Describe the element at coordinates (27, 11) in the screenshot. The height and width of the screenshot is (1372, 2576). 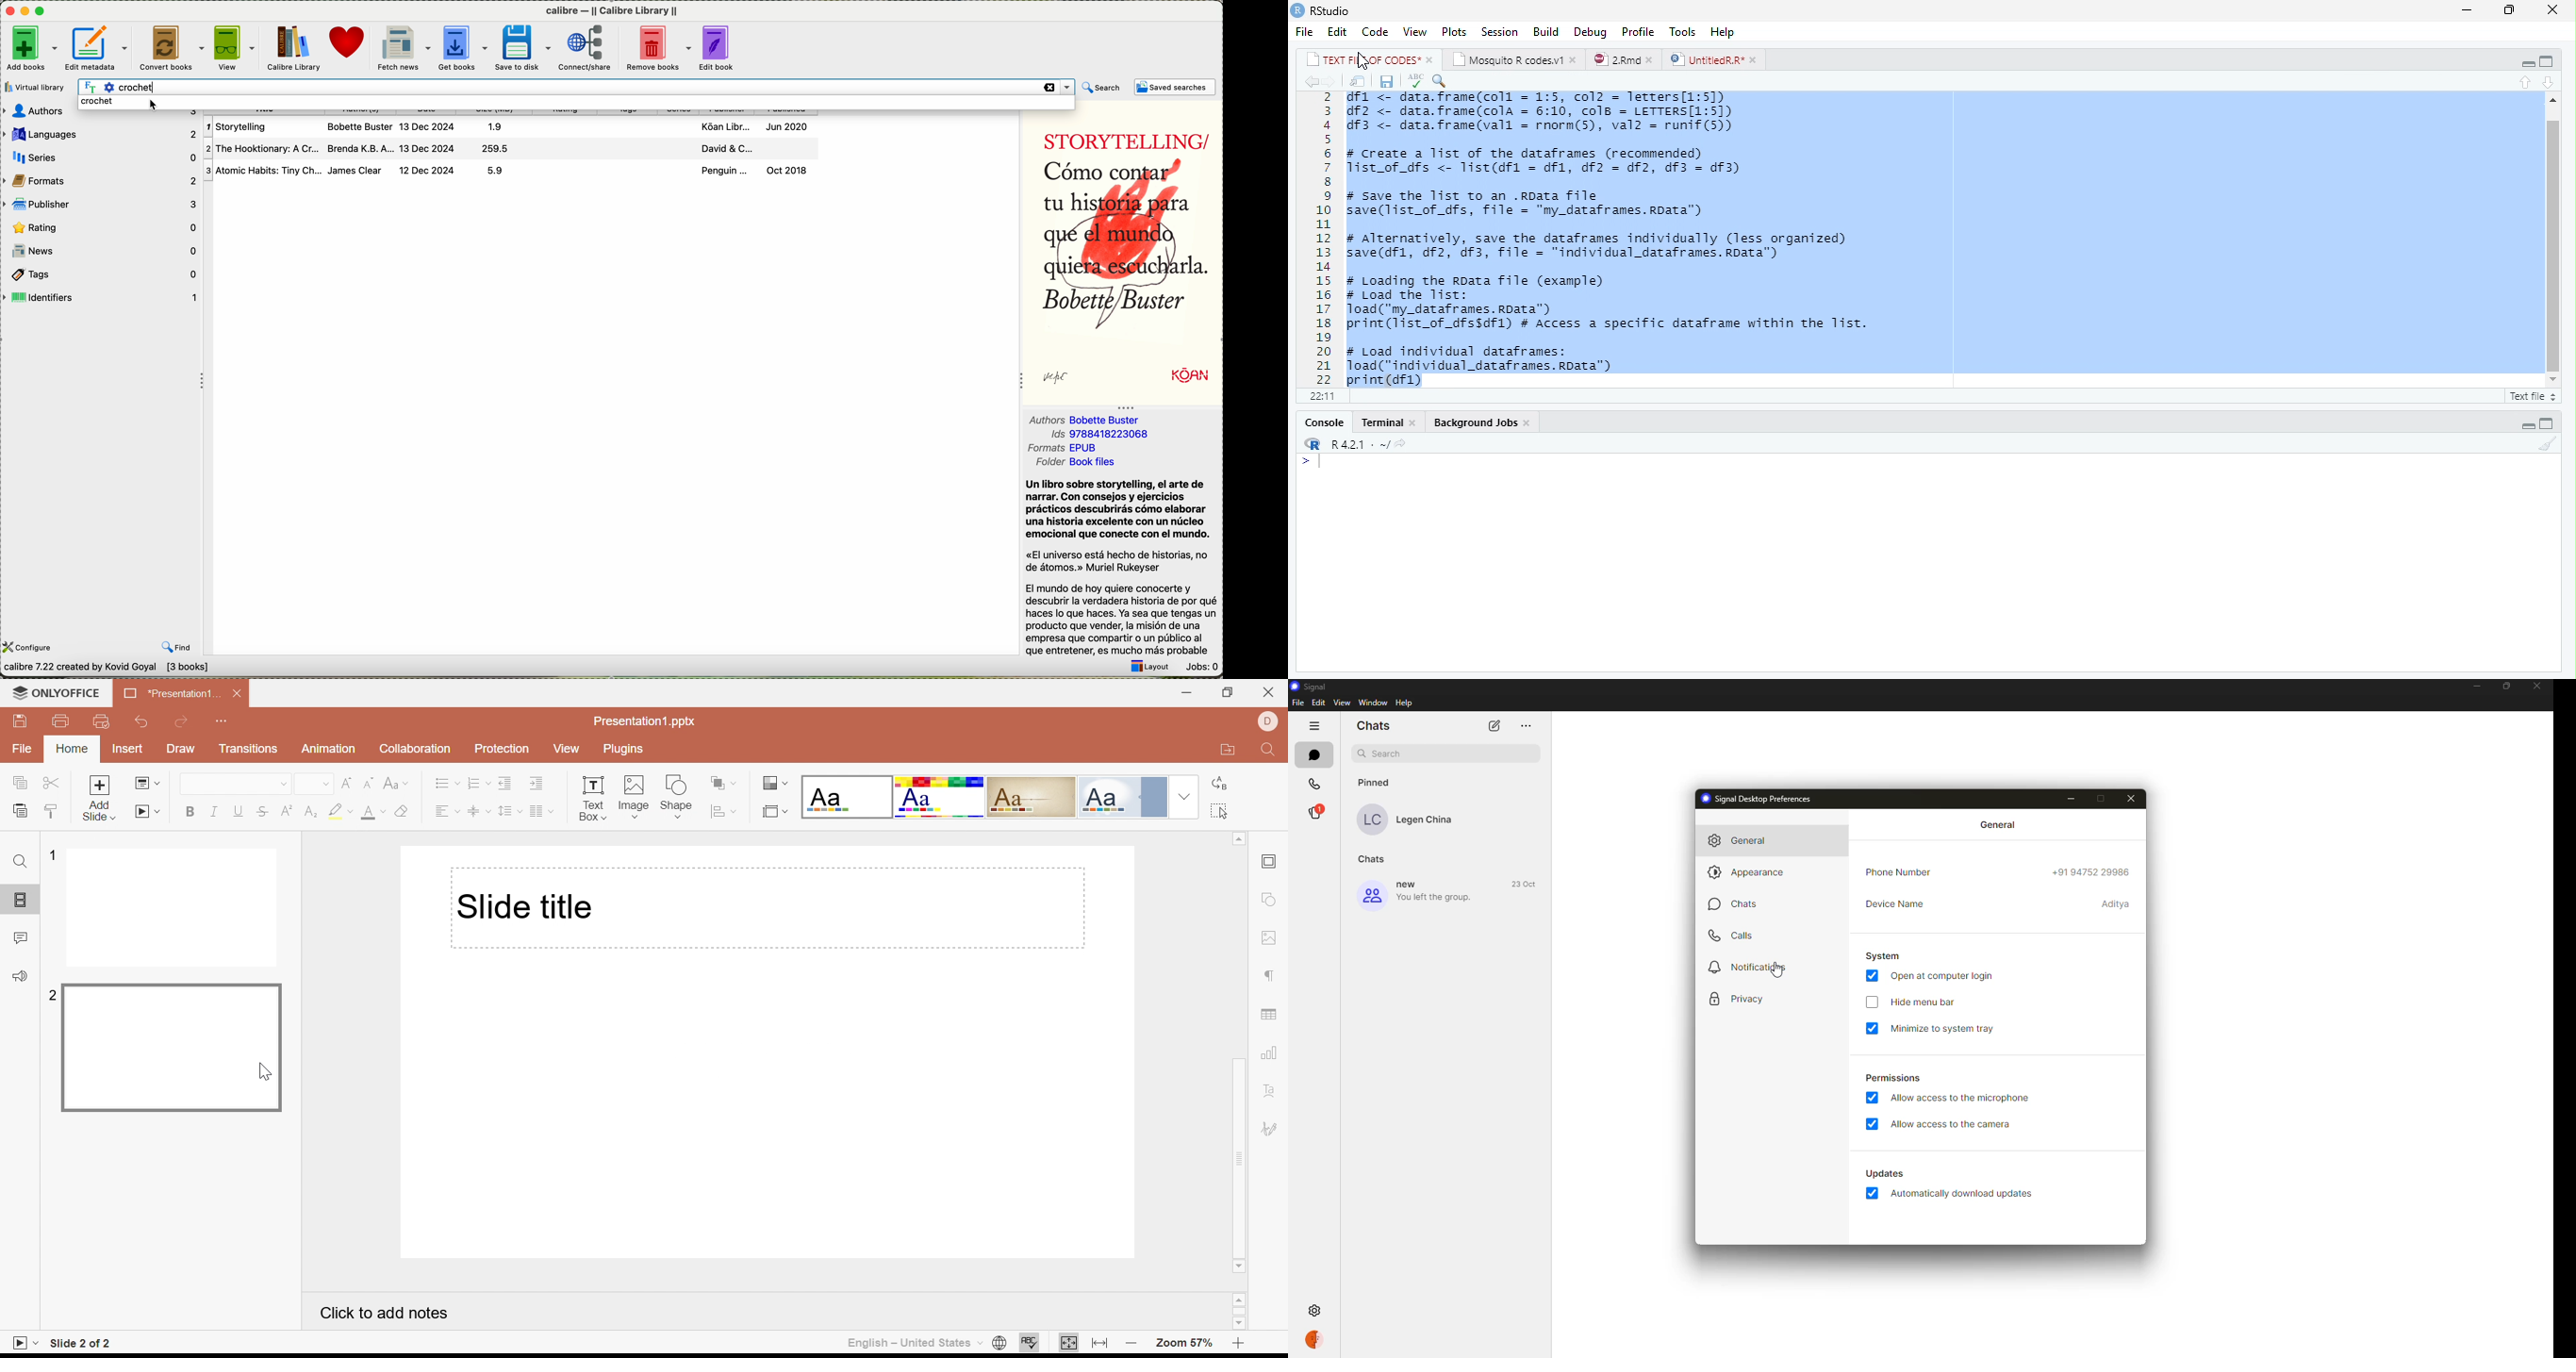
I see `minimize Calibre` at that location.